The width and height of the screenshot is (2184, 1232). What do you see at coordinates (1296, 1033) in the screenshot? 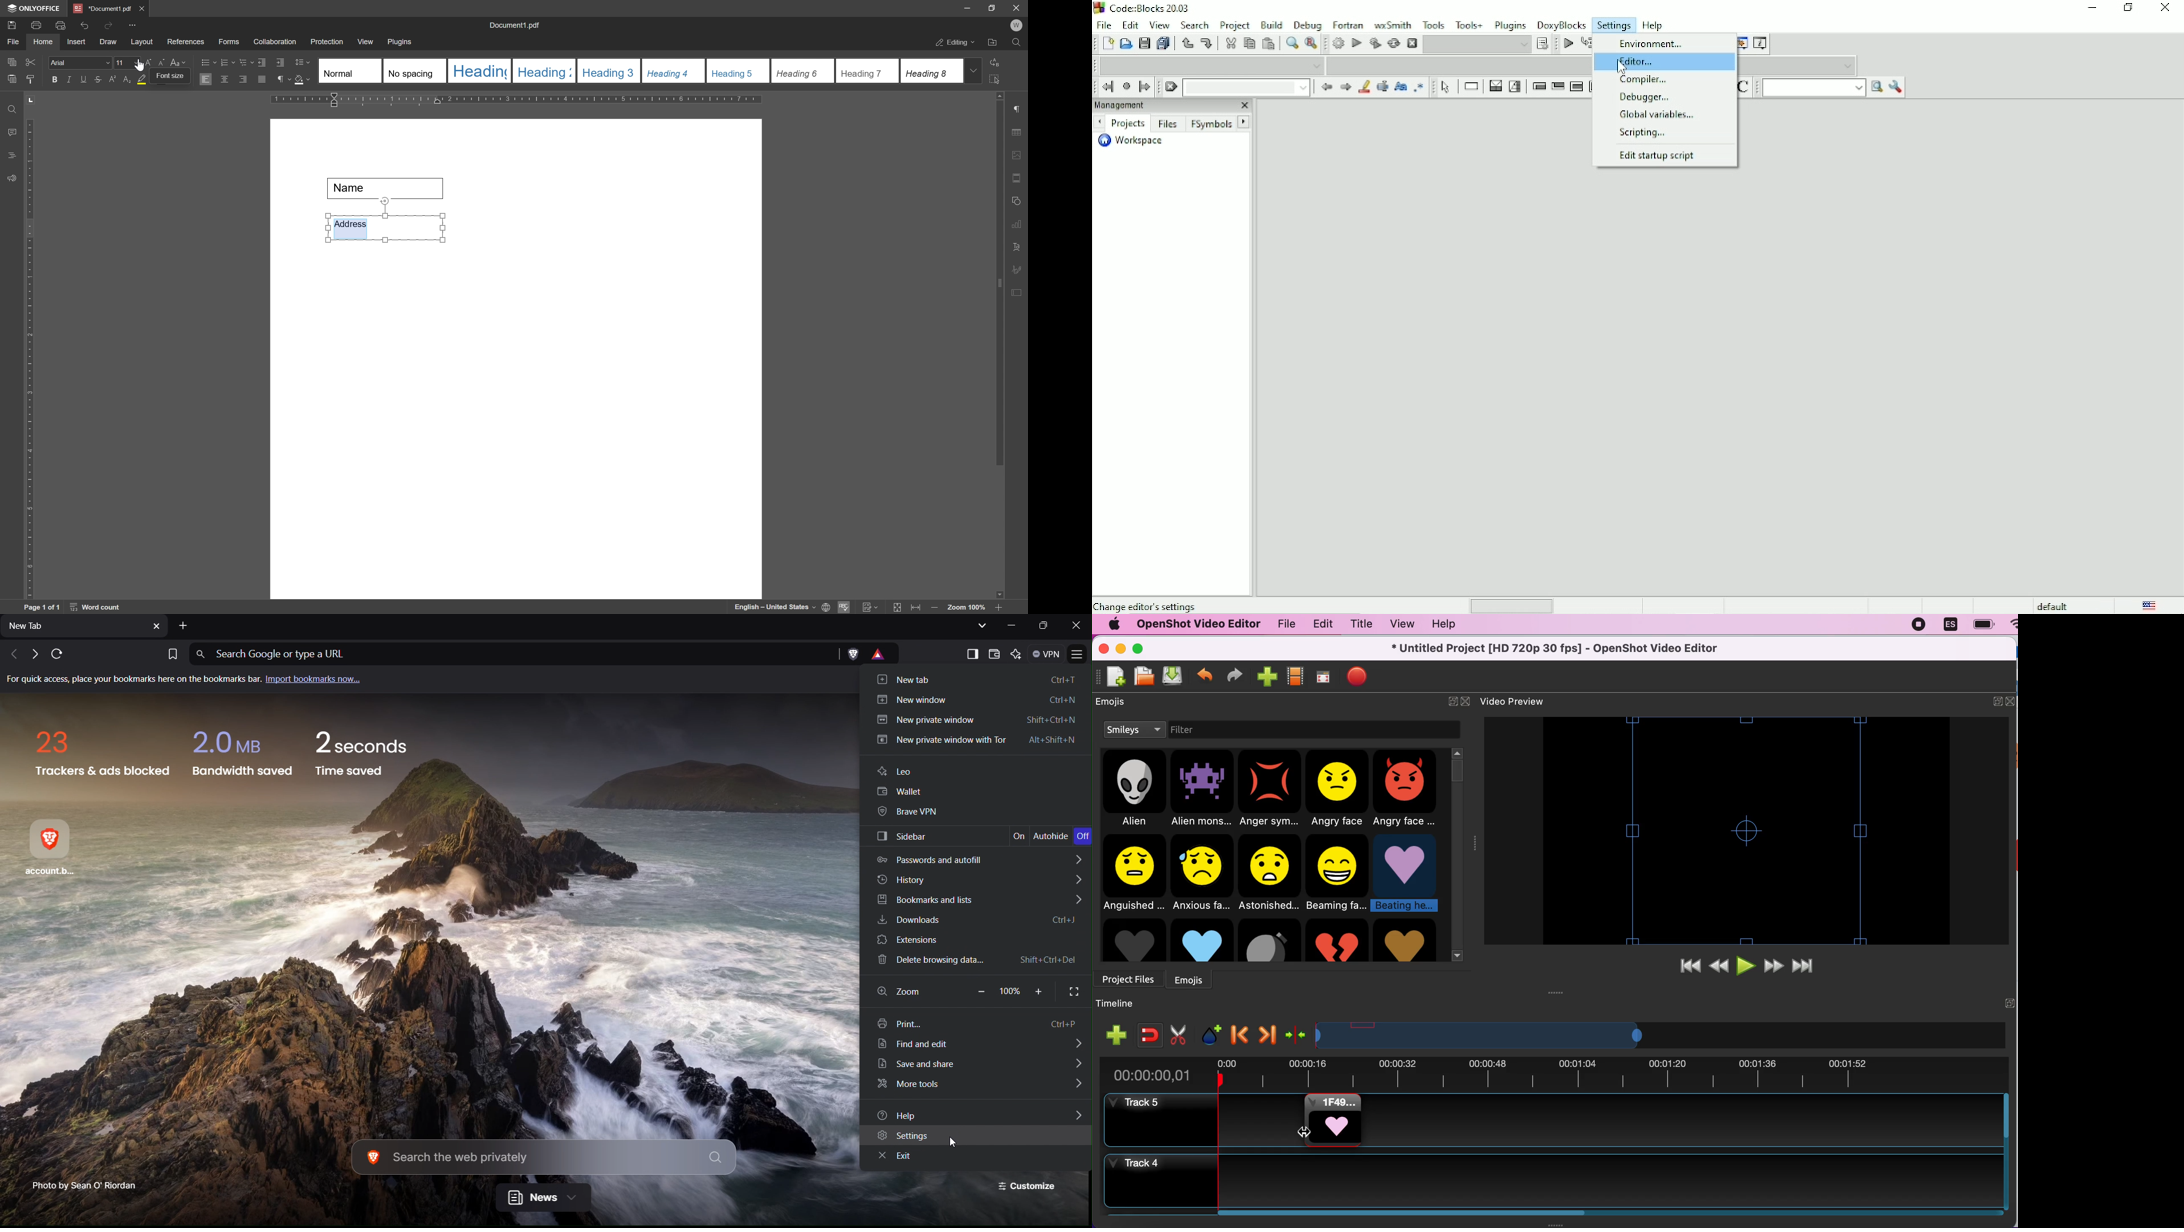
I see `center the timeline` at bounding box center [1296, 1033].